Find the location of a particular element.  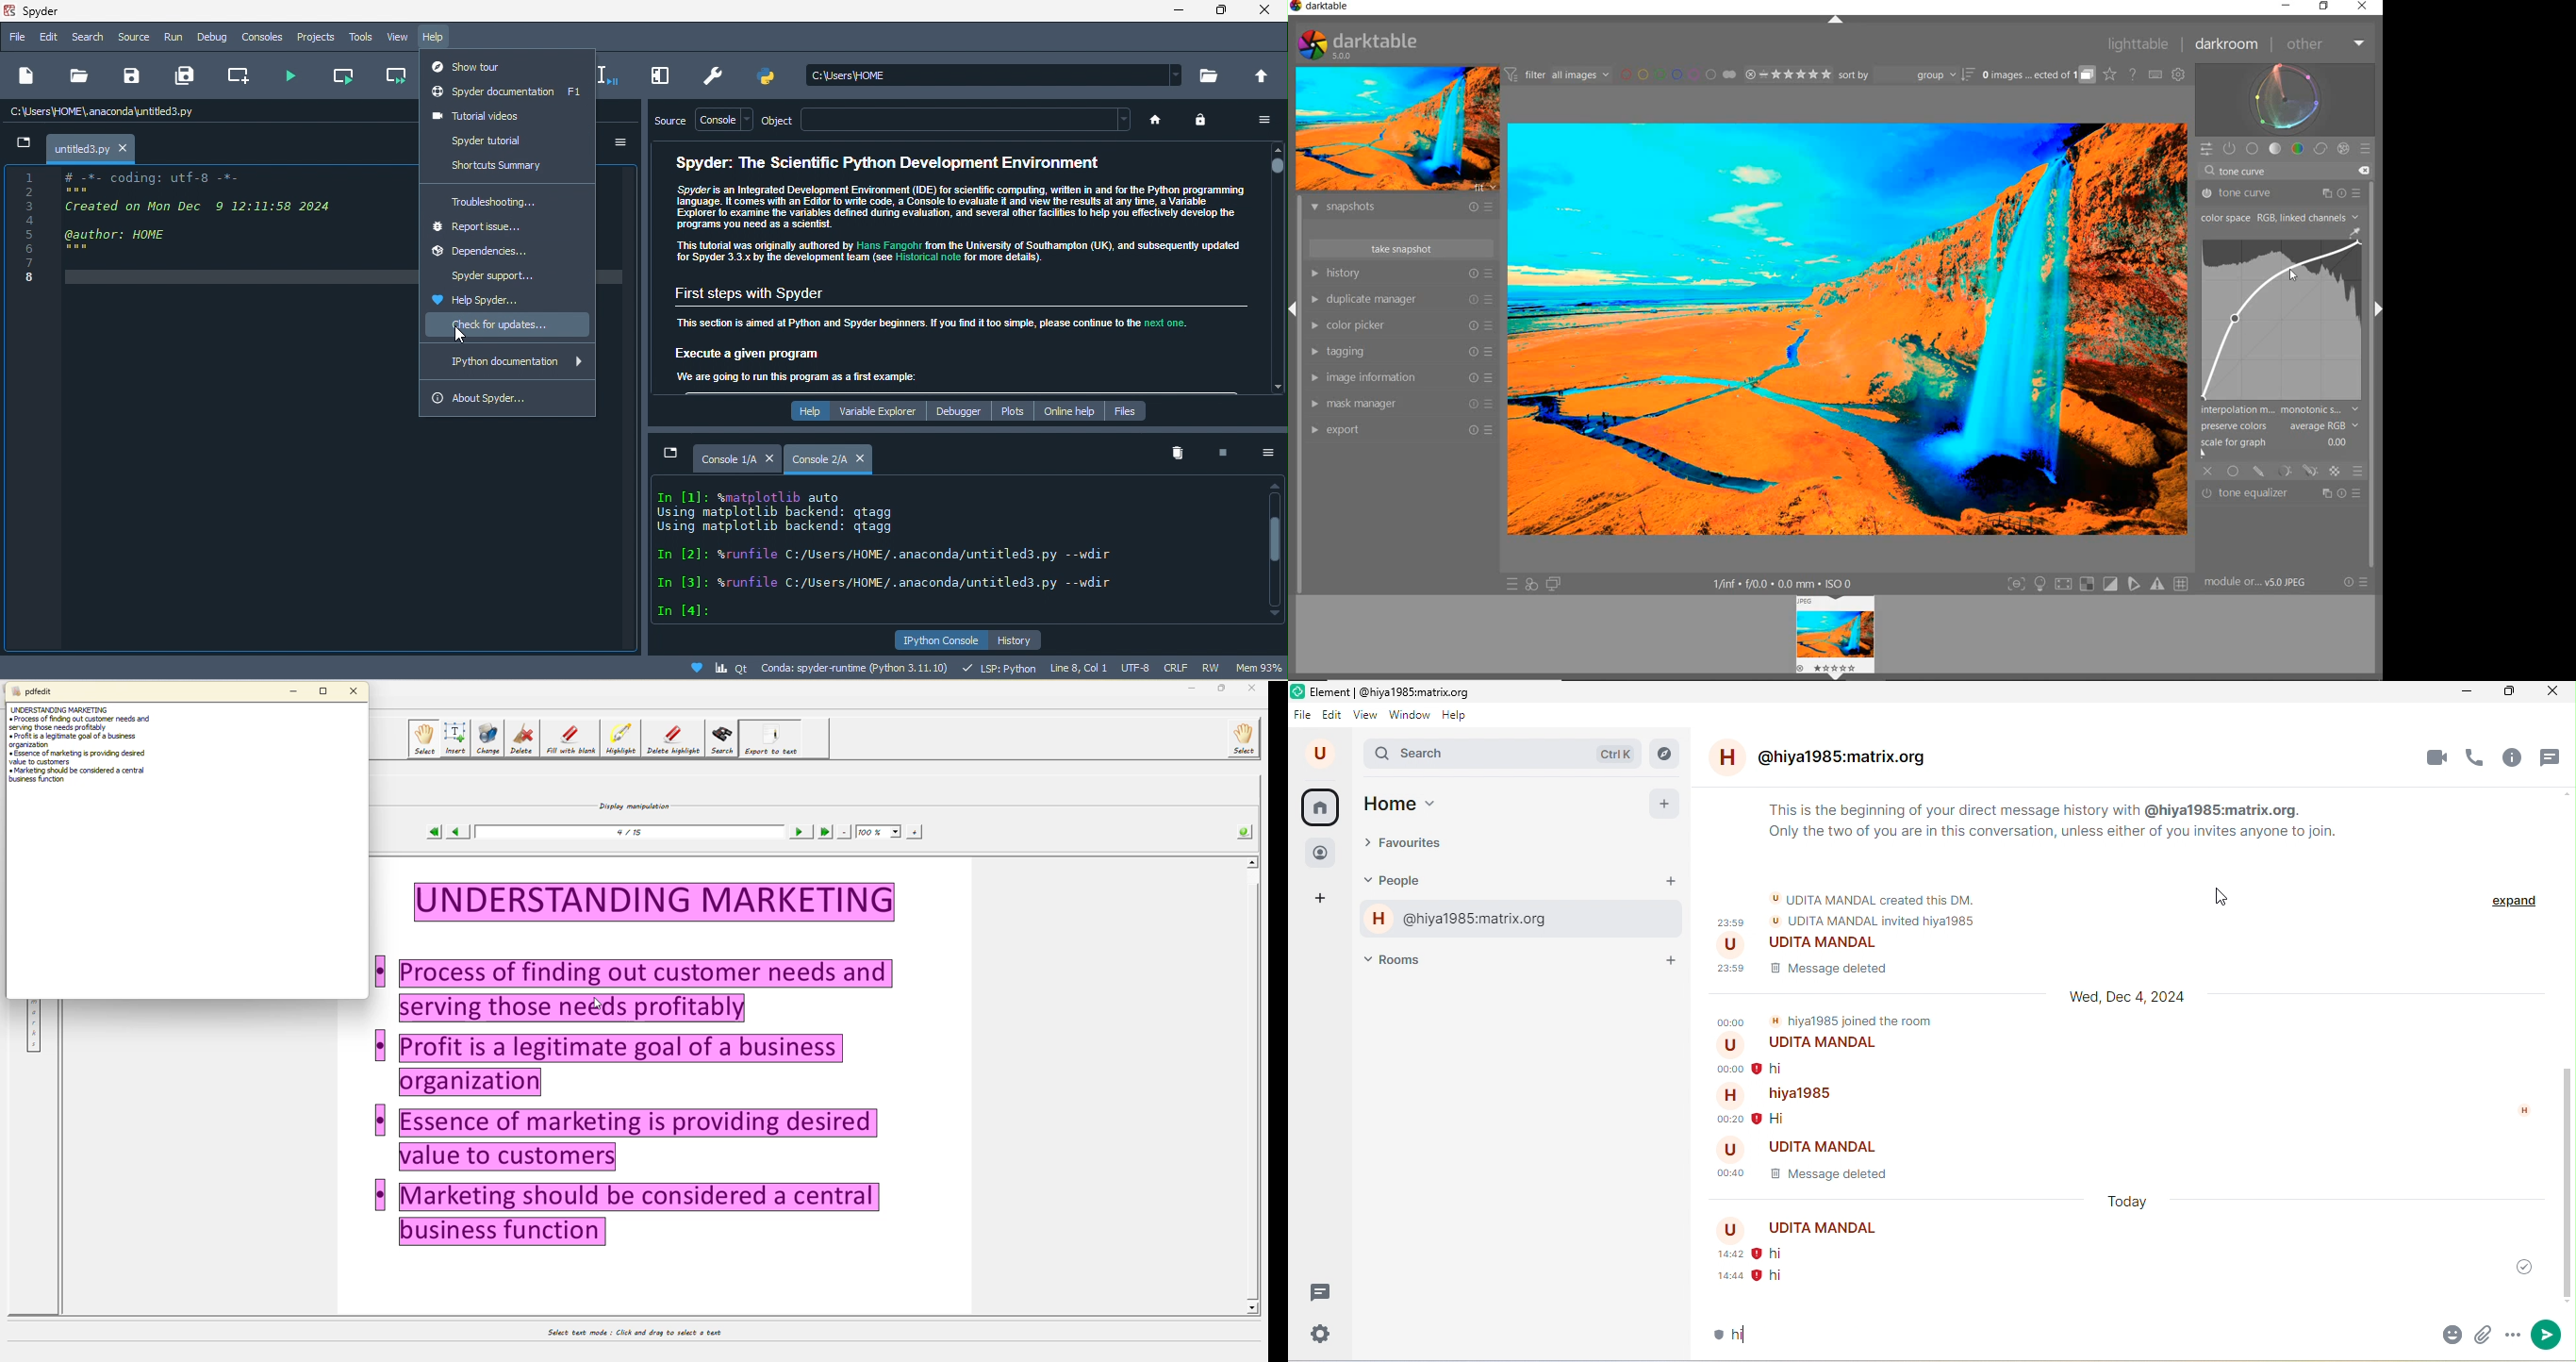

hiya1985 is located at coordinates (1781, 1093).